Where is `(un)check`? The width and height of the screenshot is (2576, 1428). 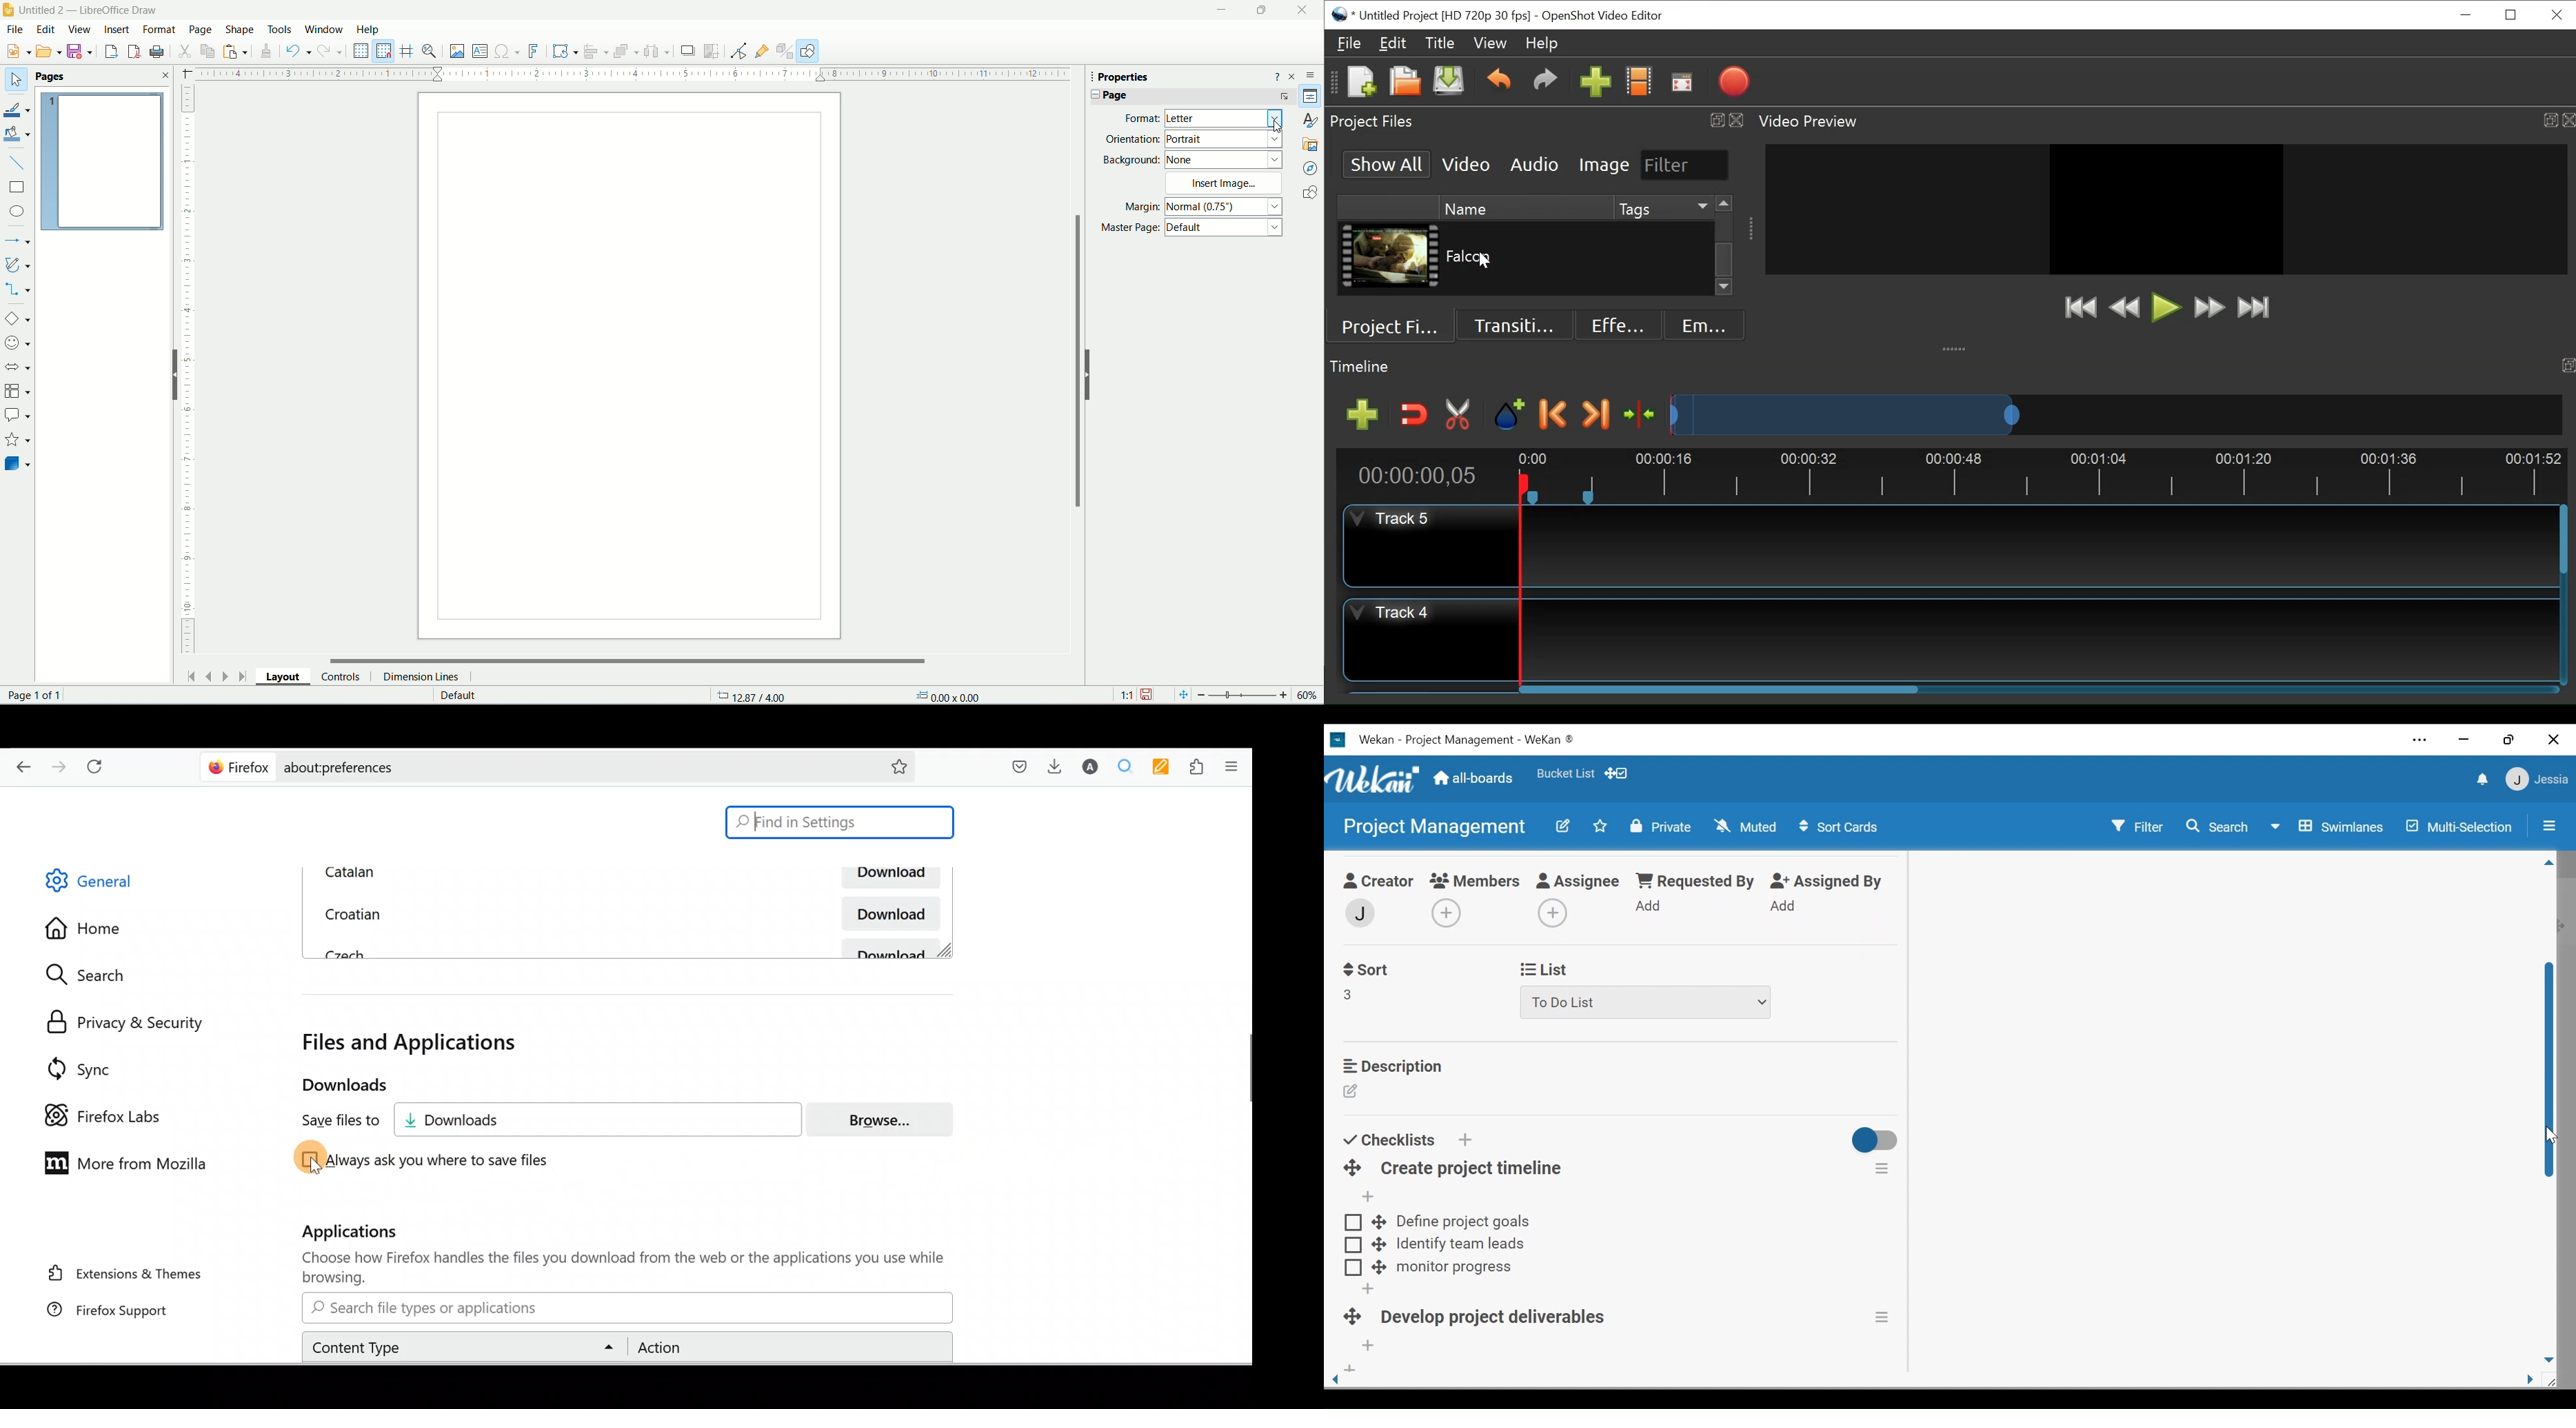
(un)check is located at coordinates (1353, 1245).